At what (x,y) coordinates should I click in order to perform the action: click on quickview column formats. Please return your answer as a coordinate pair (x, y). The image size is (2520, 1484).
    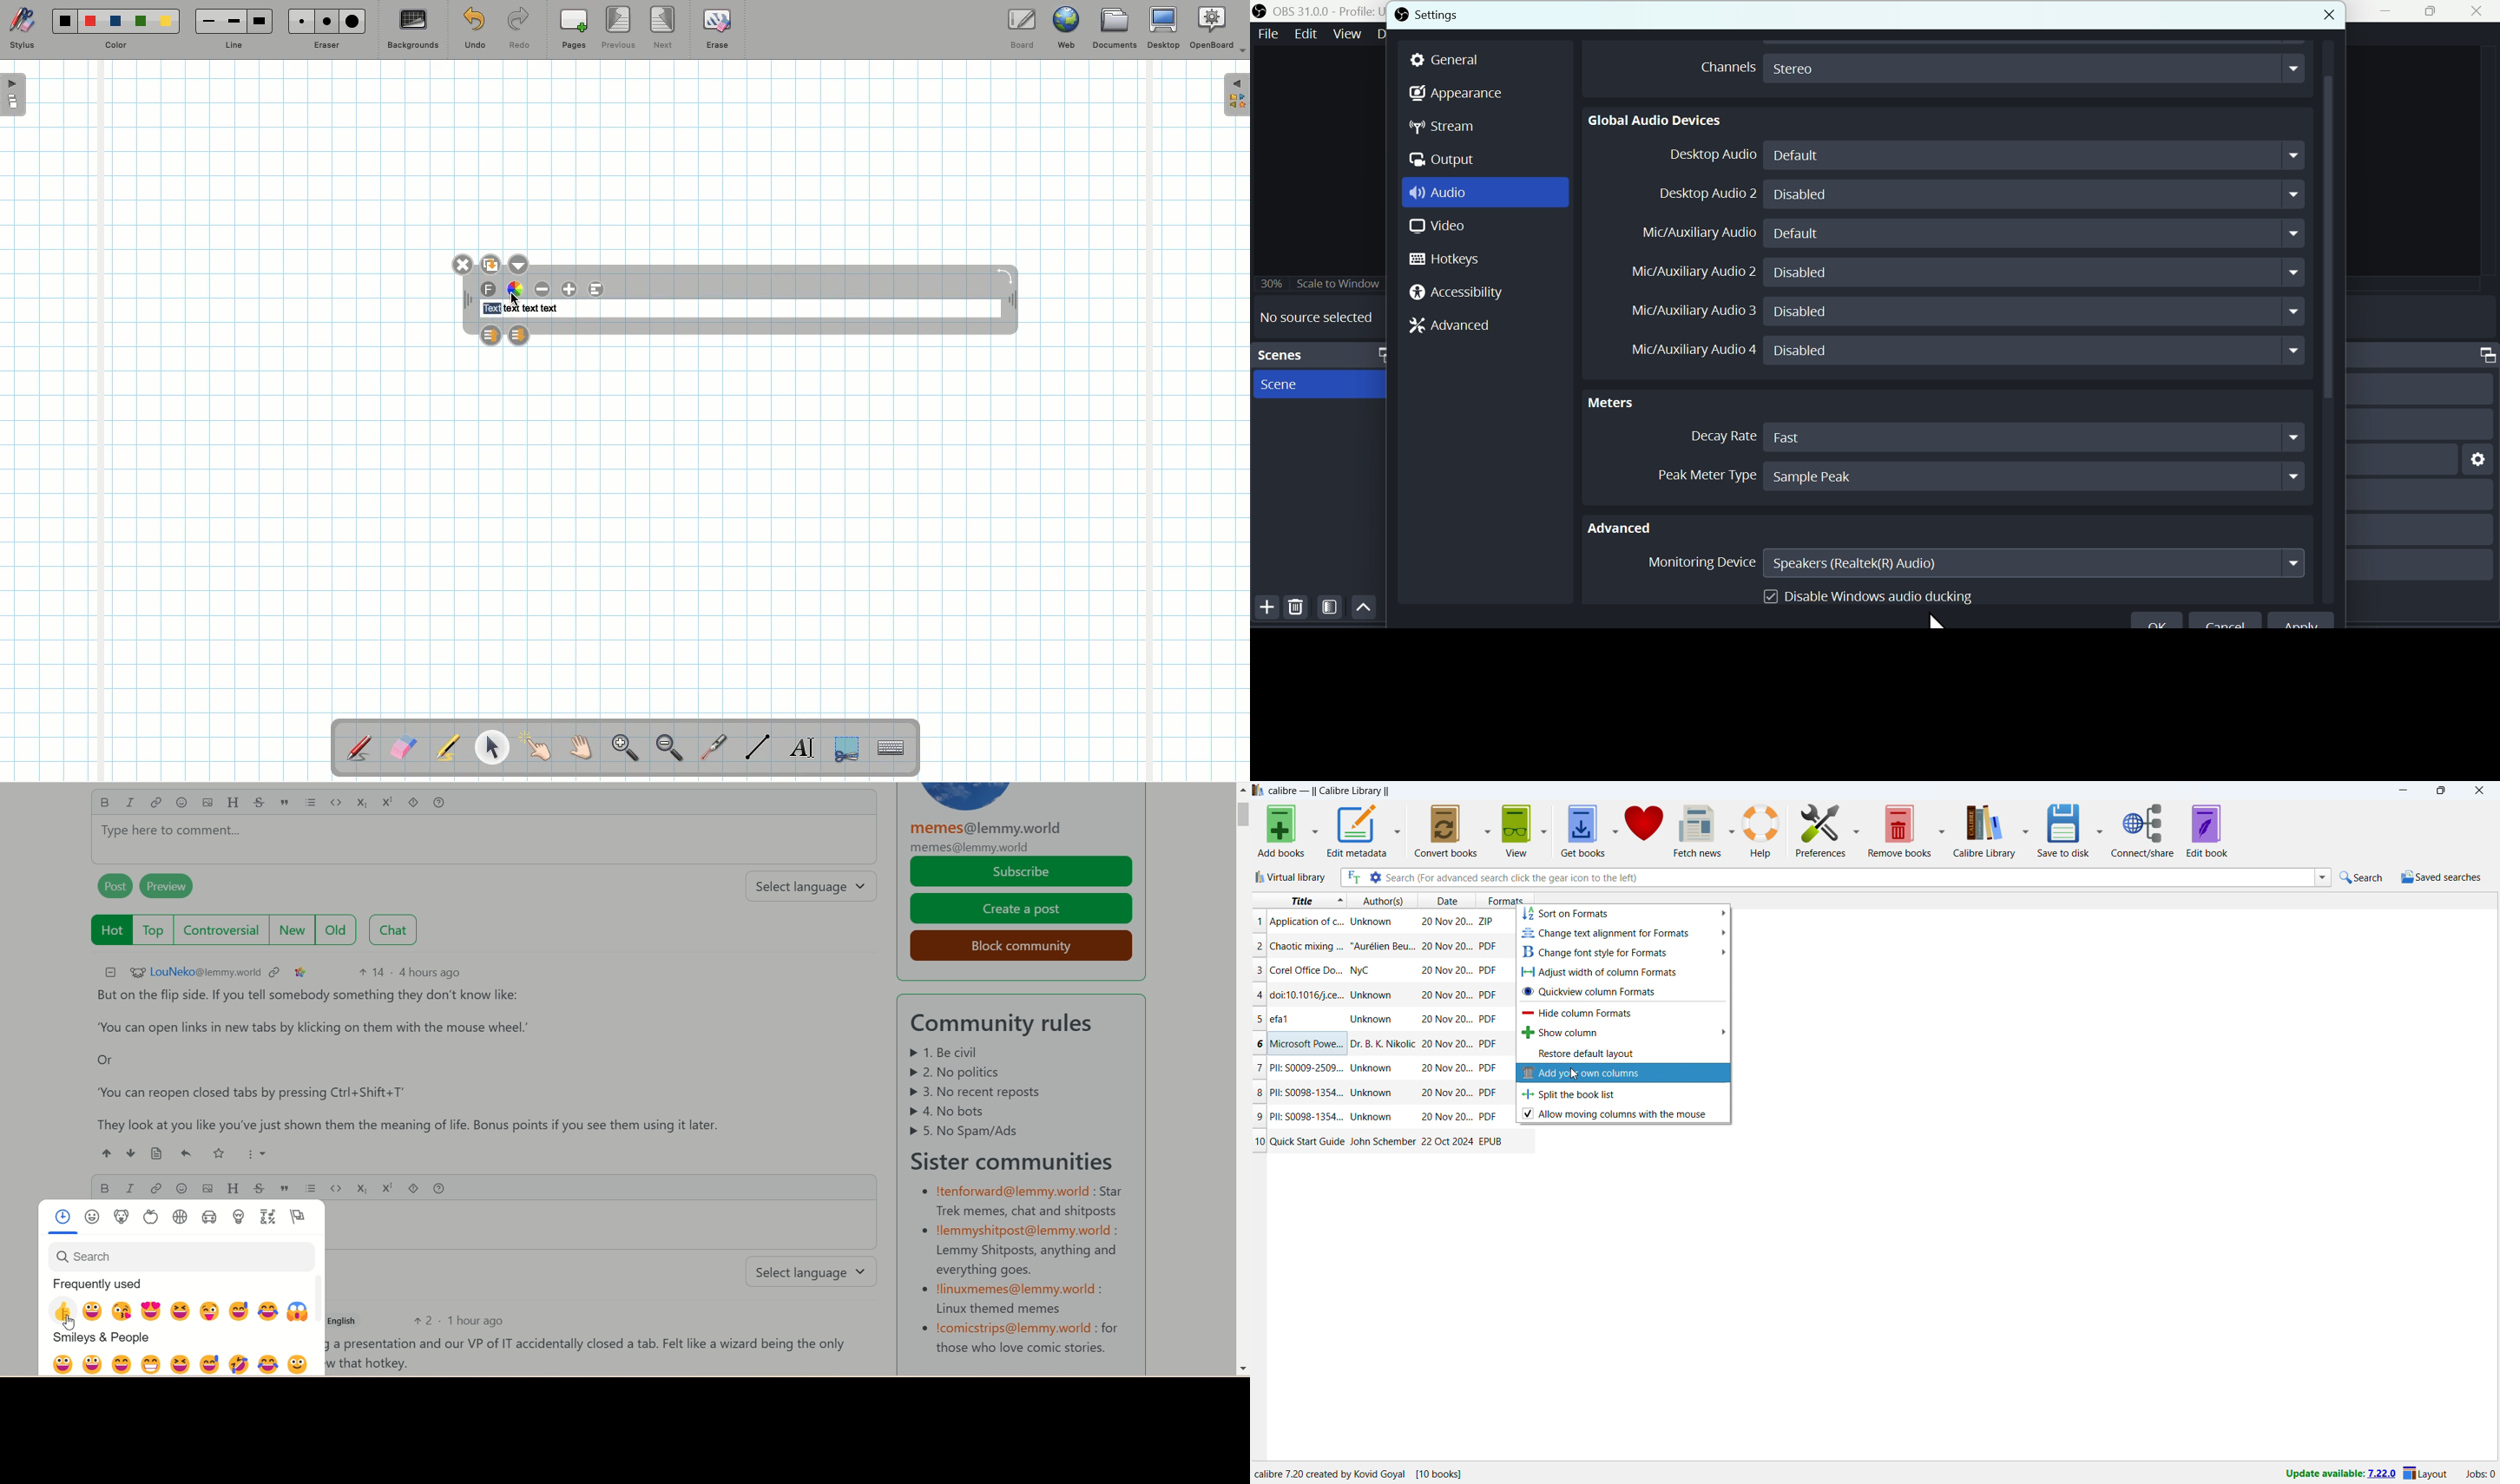
    Looking at the image, I should click on (1622, 991).